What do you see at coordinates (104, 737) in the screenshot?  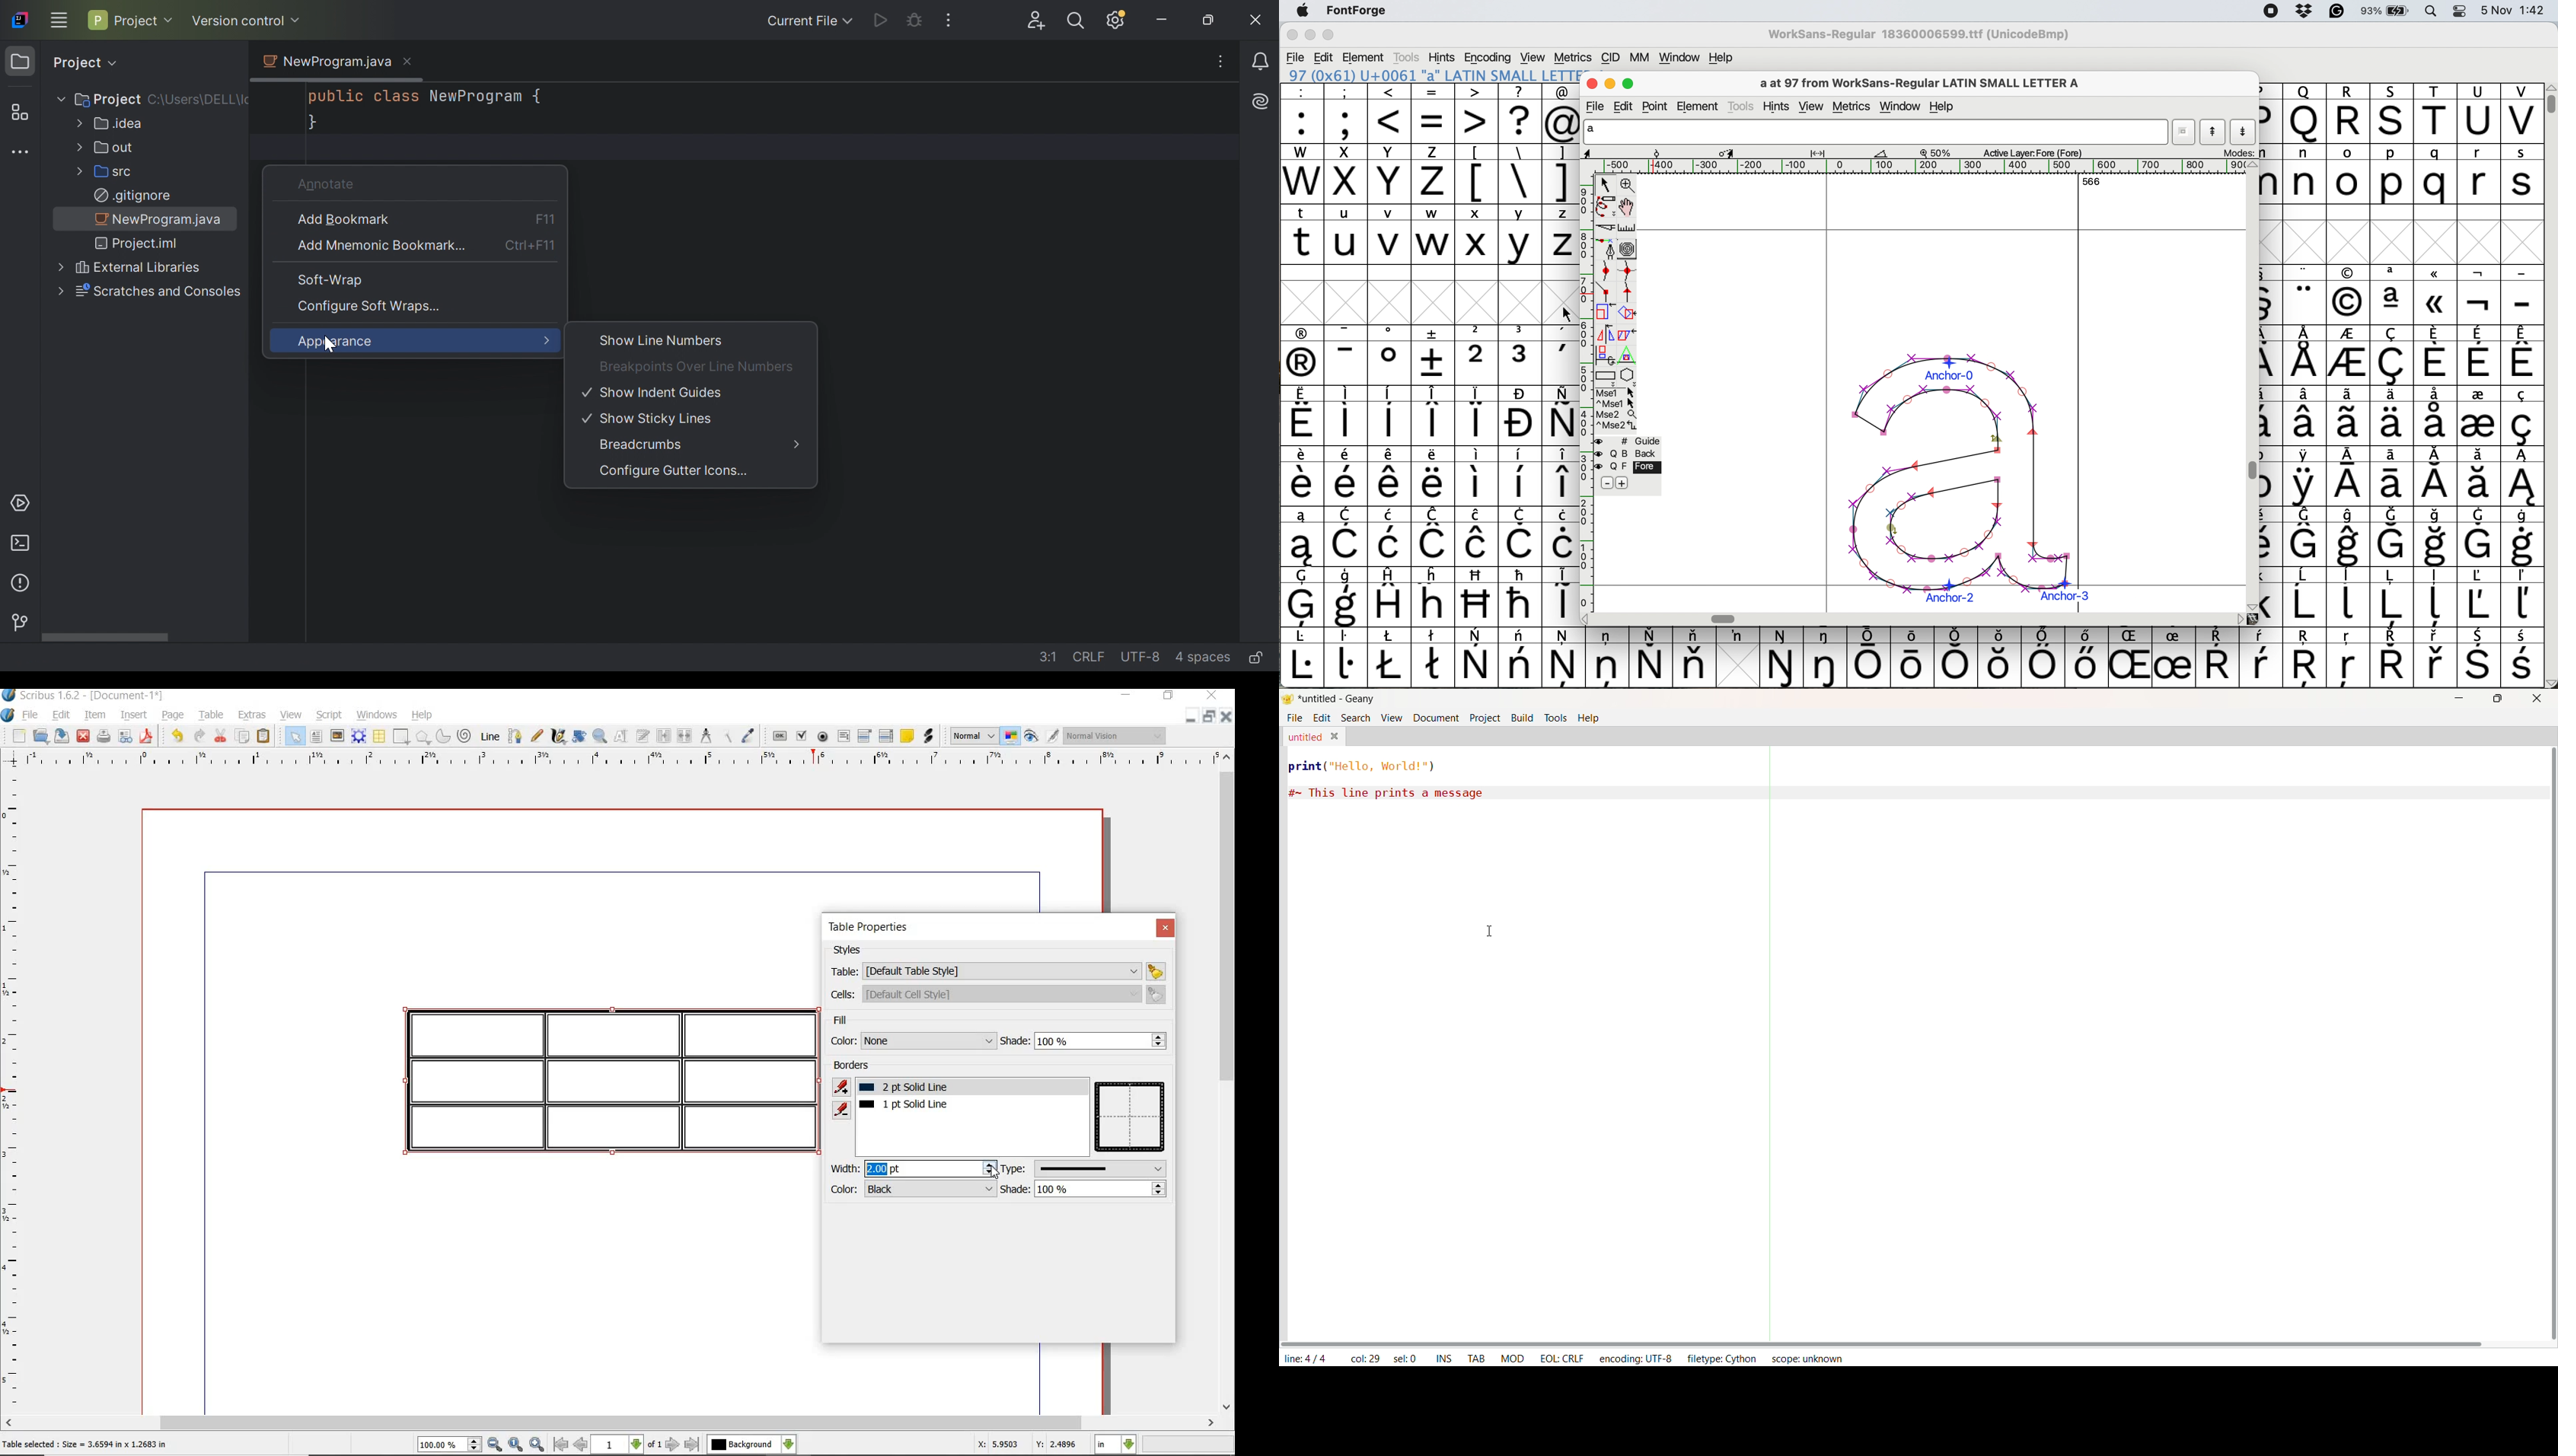 I see `print` at bounding box center [104, 737].